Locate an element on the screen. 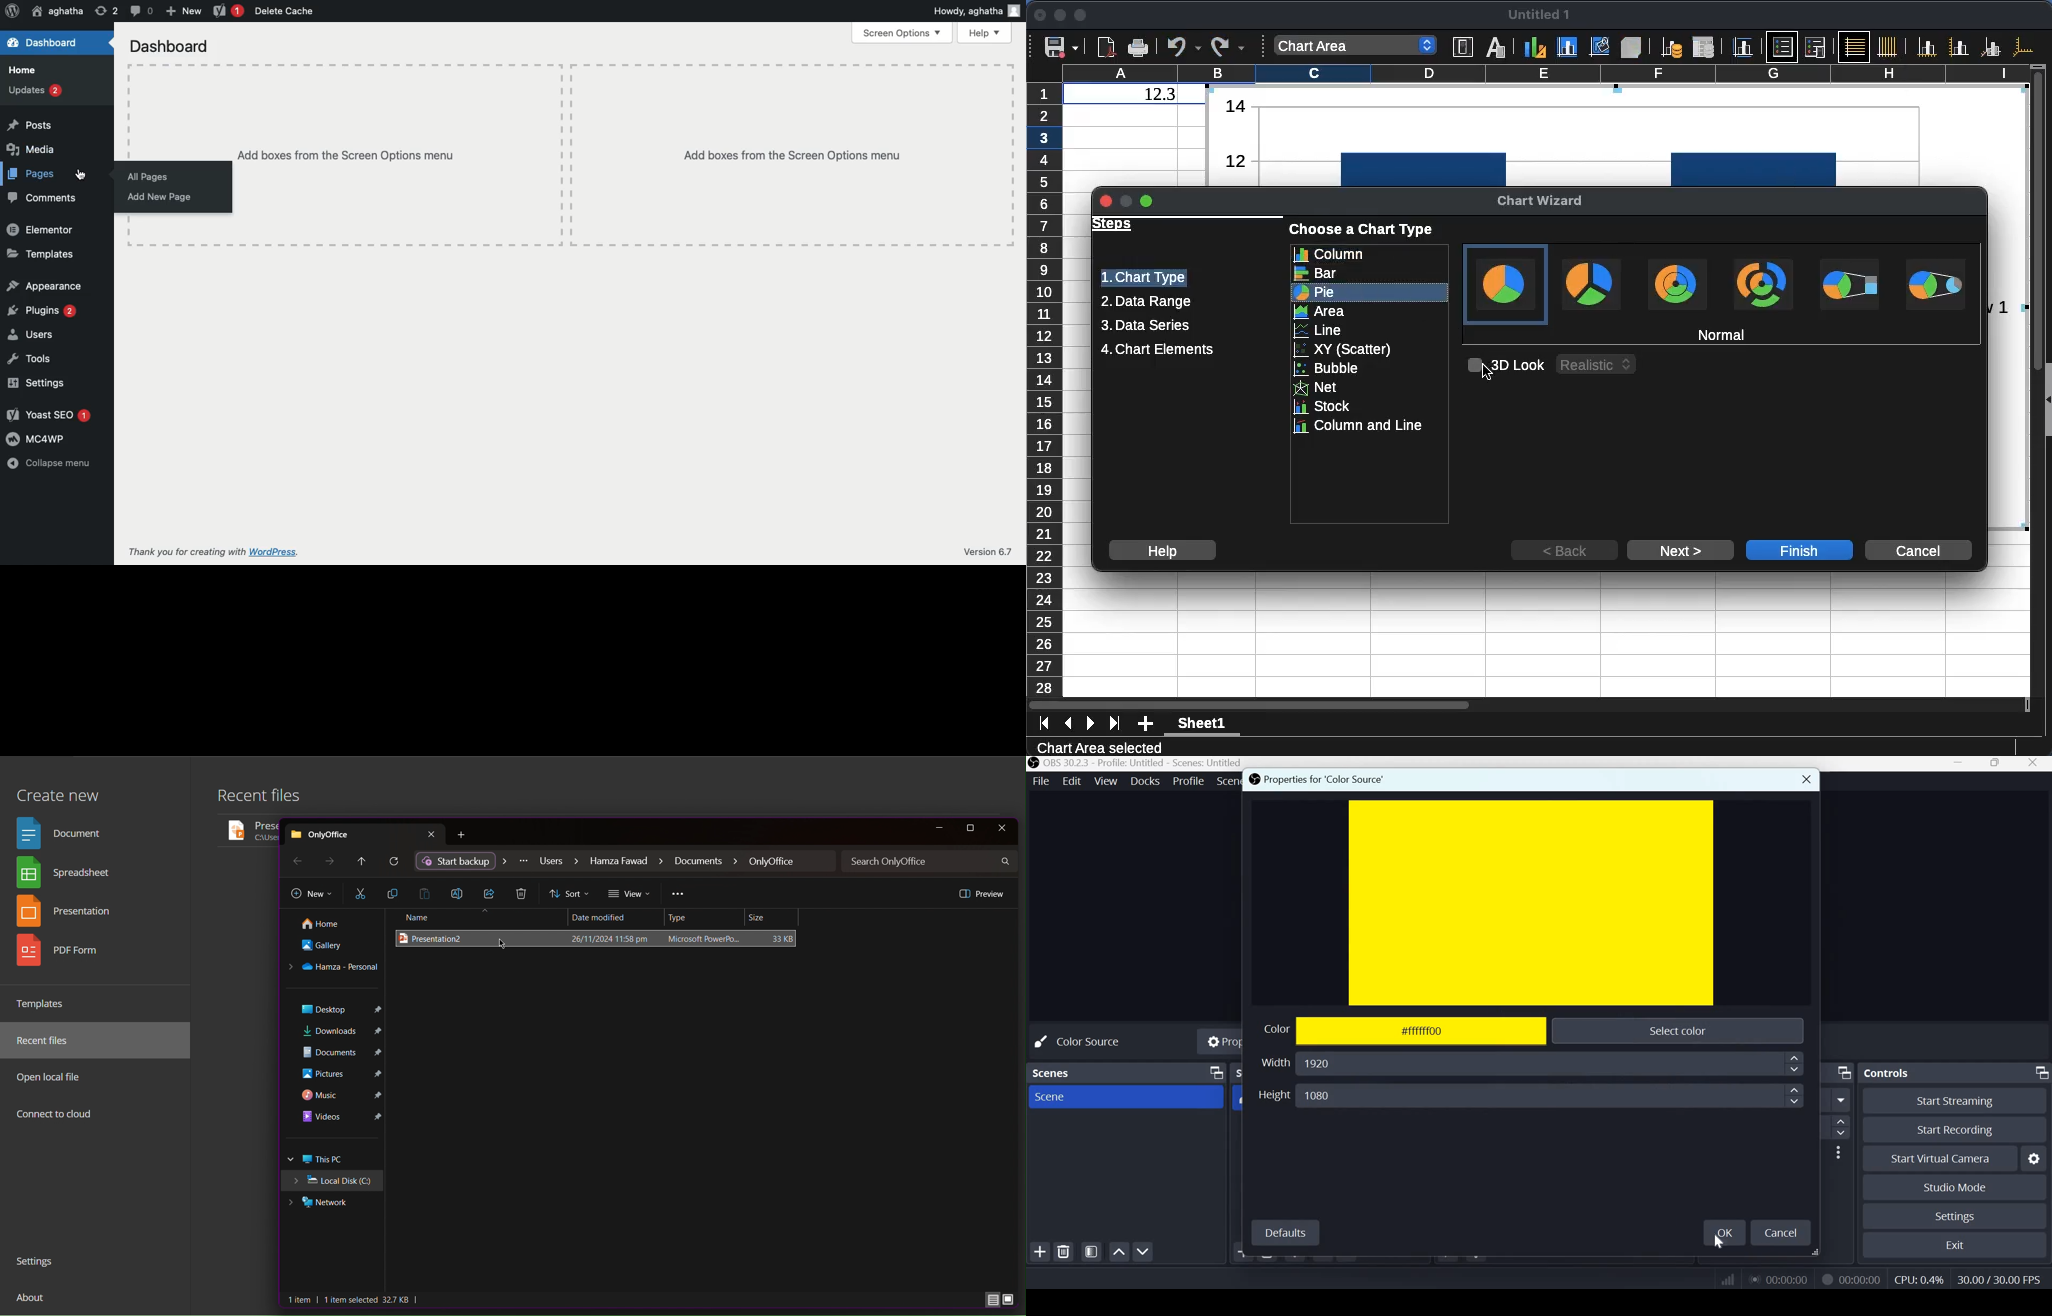 Image resolution: width=2072 pixels, height=1316 pixels. Go up directory is located at coordinates (361, 861).